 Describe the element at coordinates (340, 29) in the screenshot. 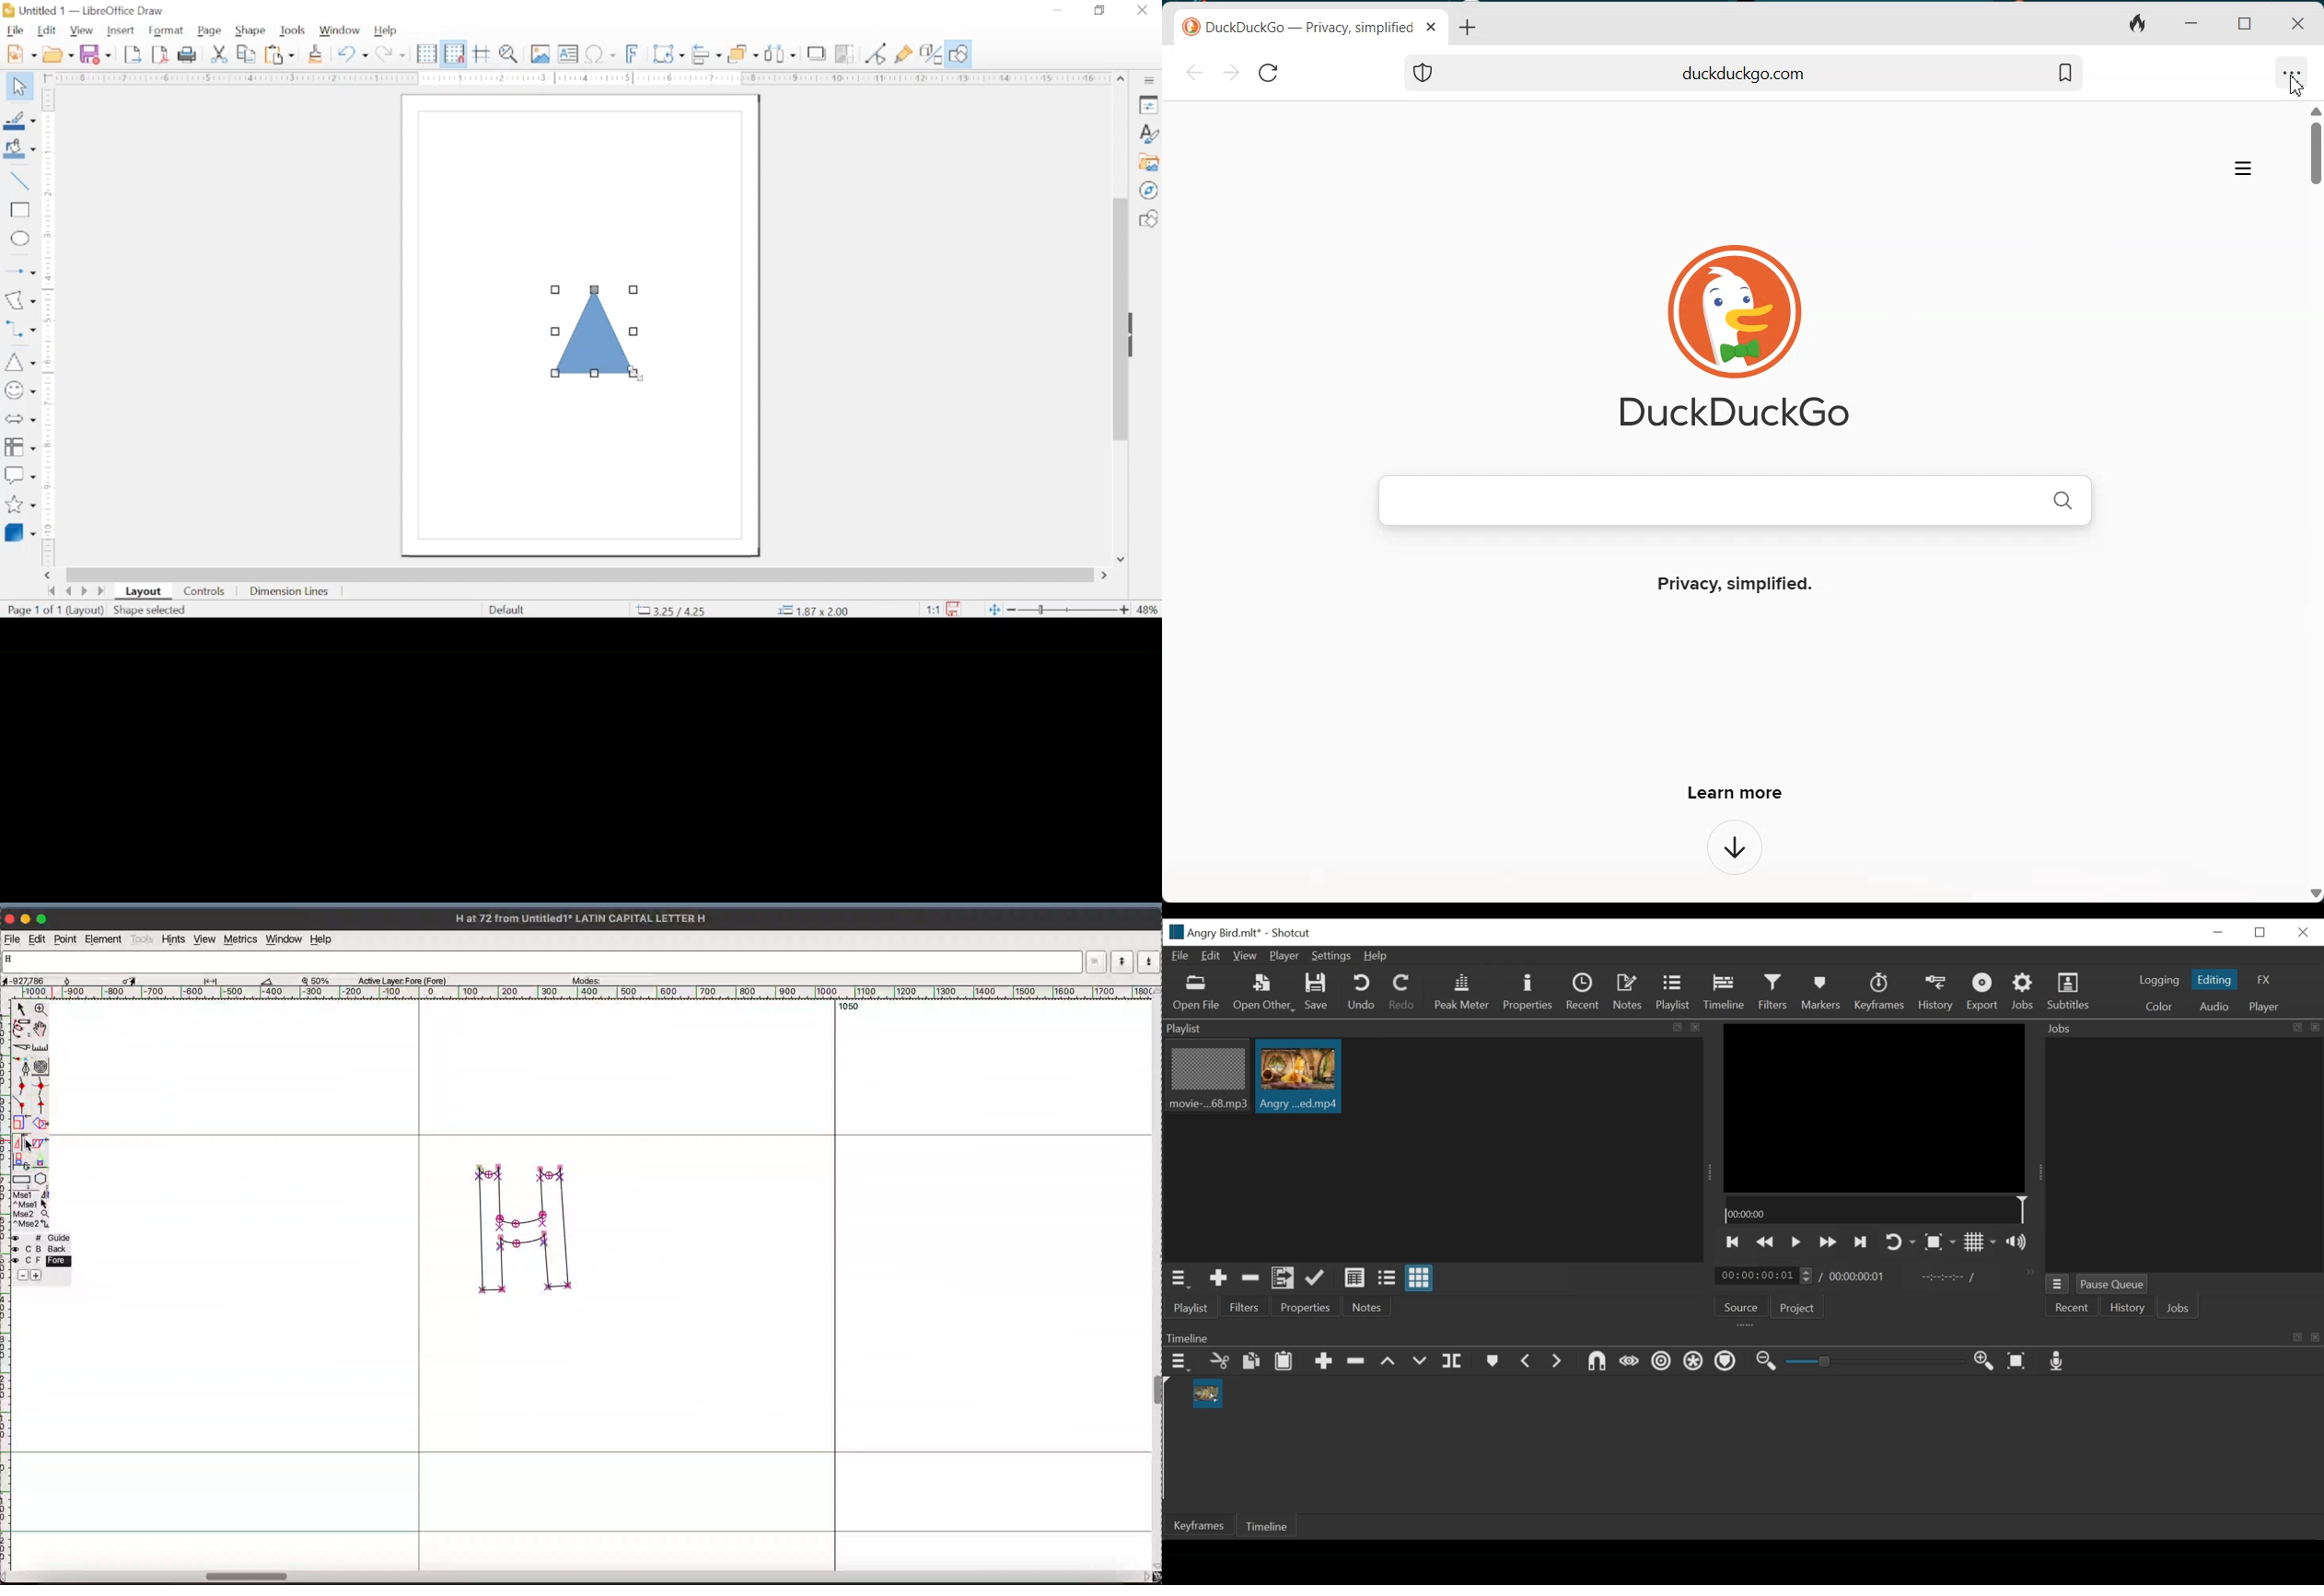

I see `window` at that location.